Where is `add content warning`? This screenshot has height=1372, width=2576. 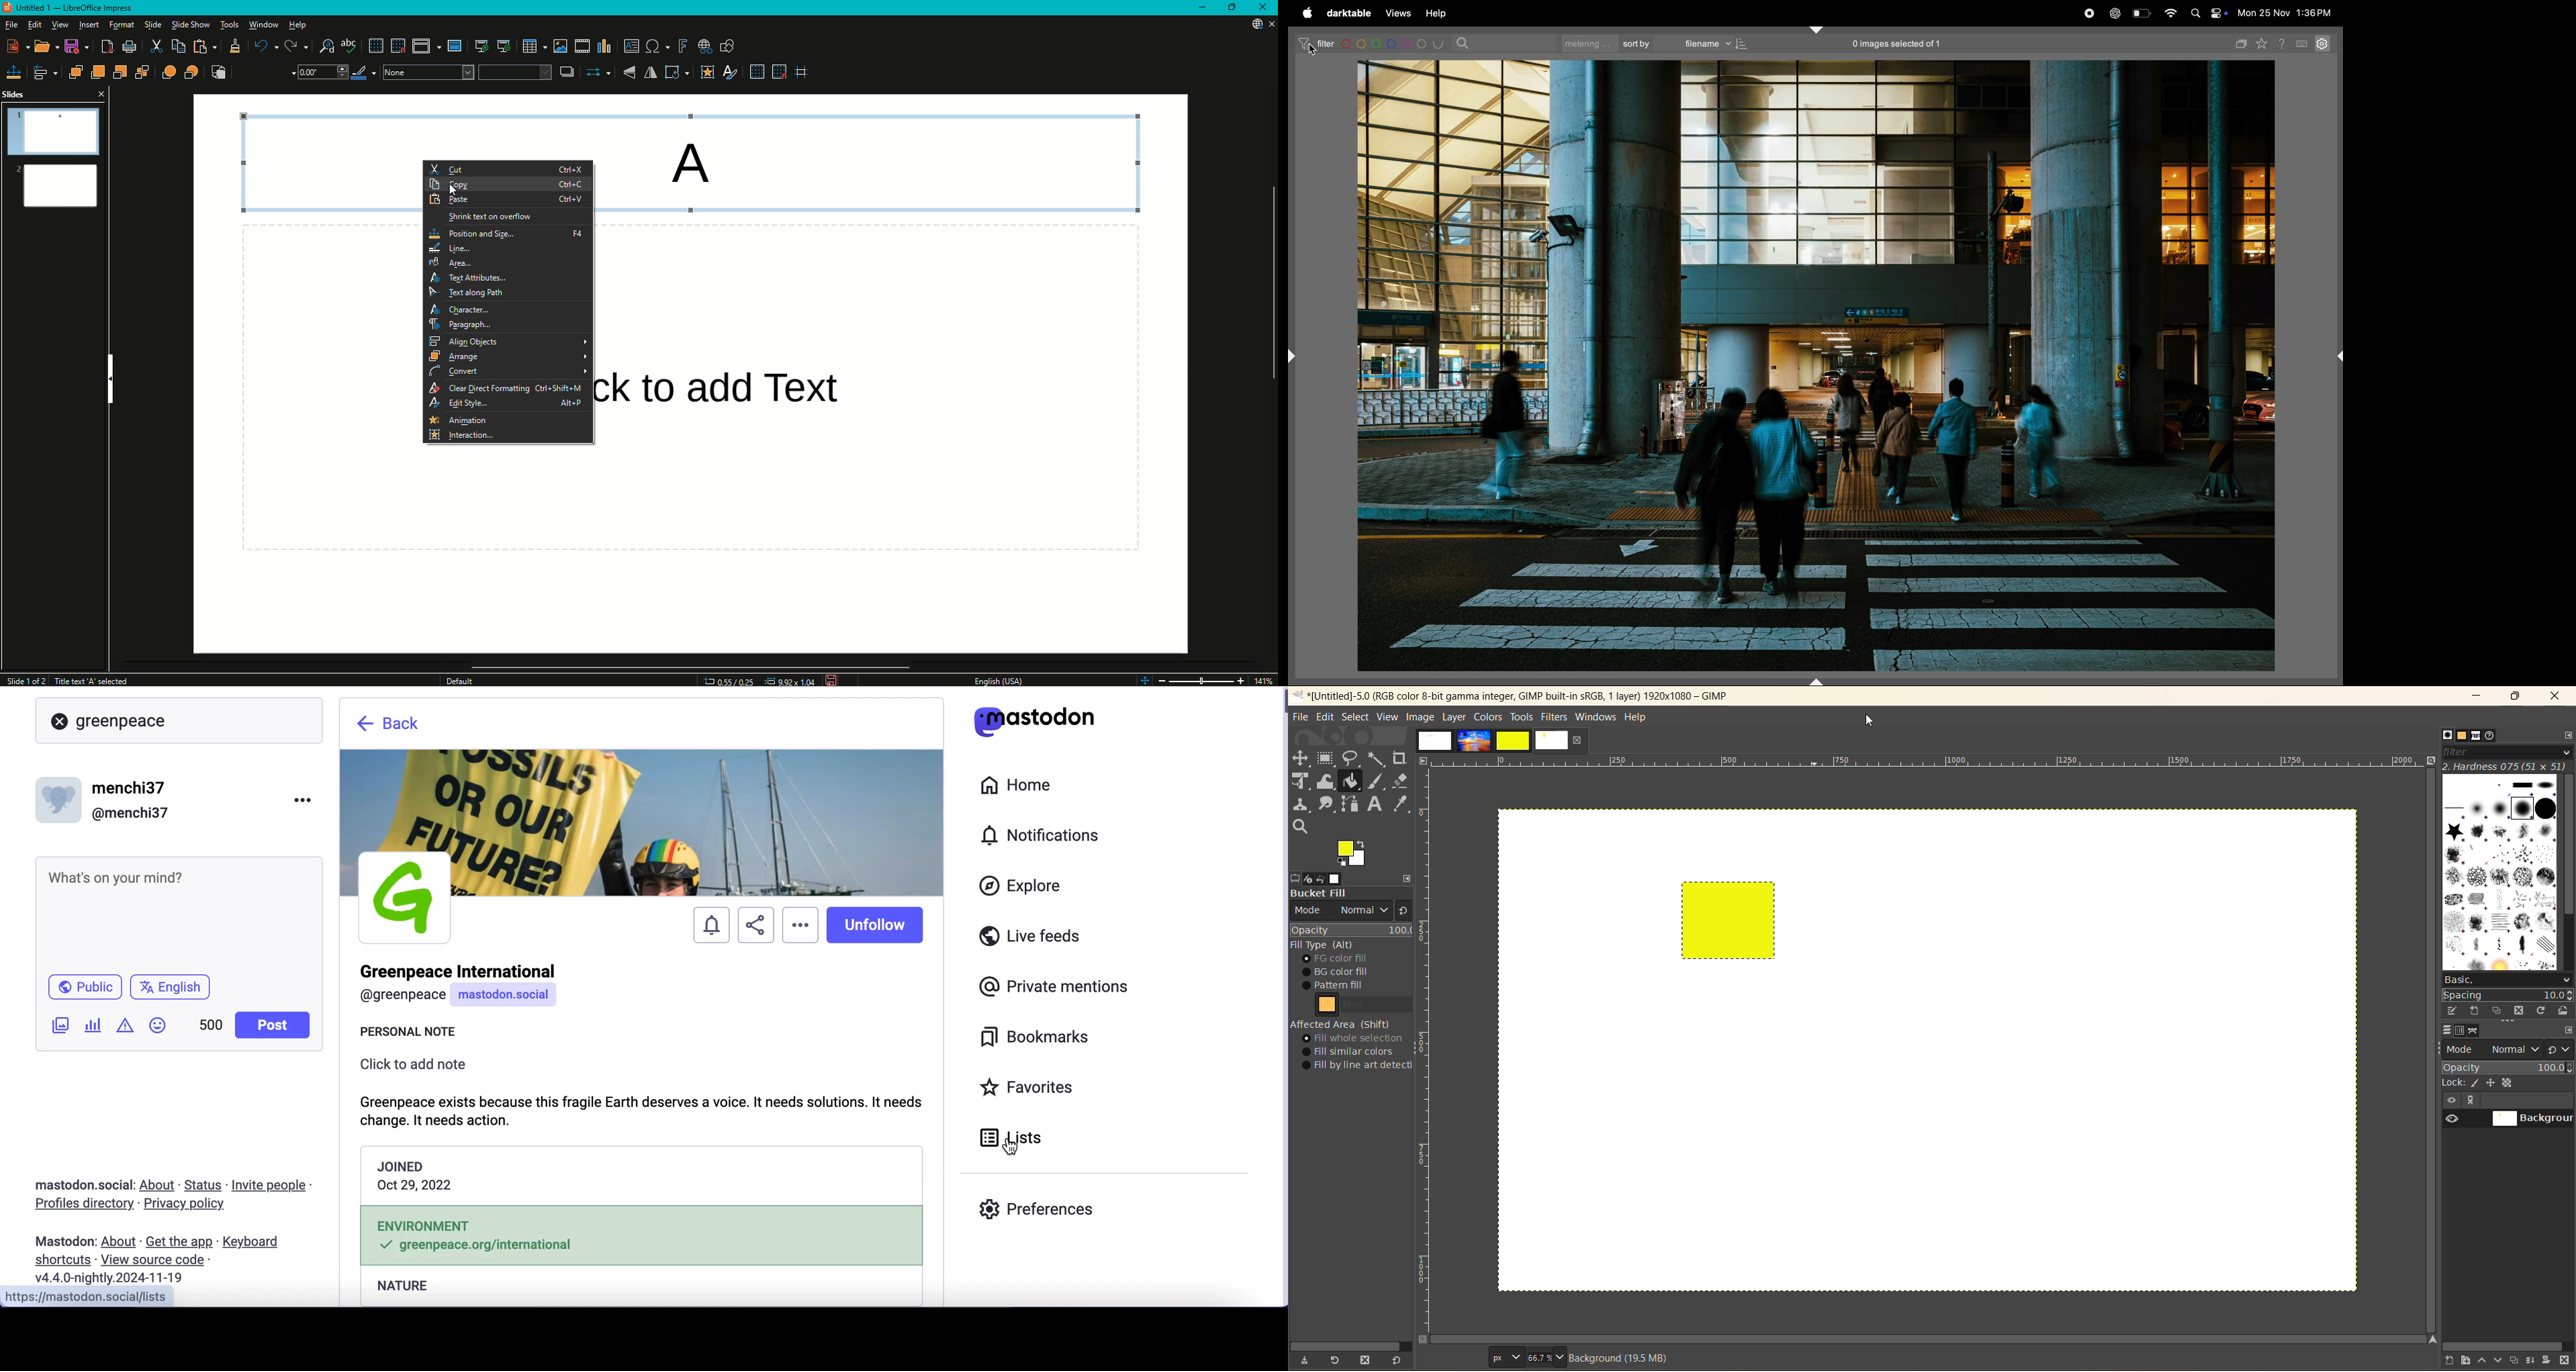 add content warning is located at coordinates (127, 1027).